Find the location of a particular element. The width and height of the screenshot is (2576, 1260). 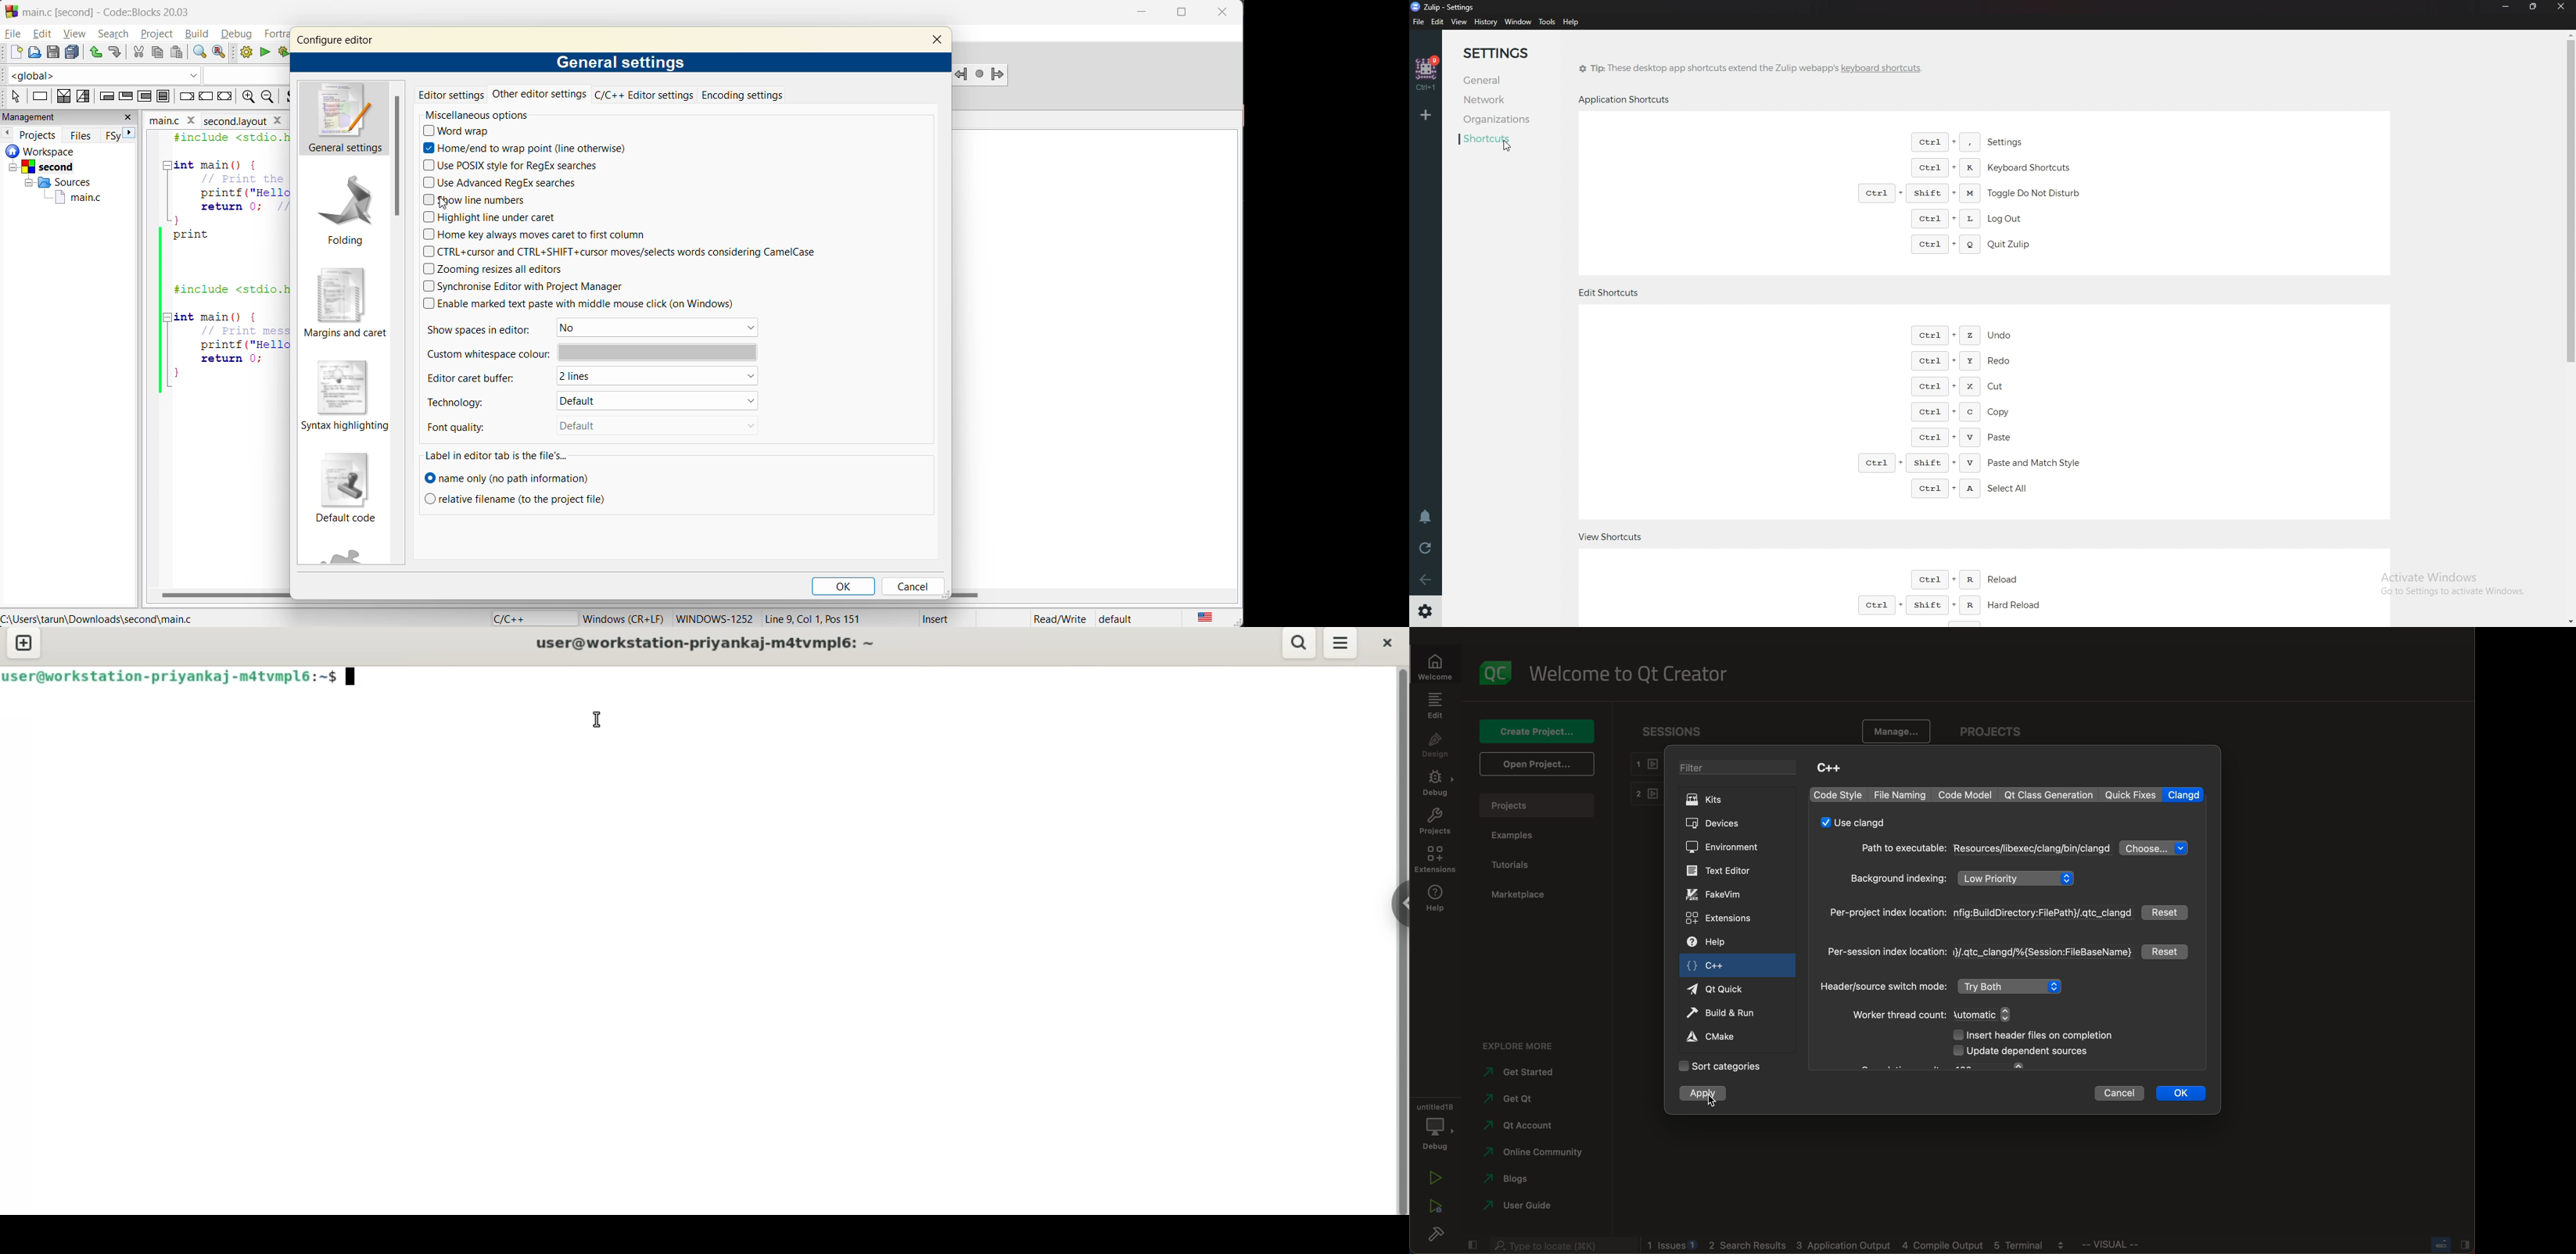

save everything is located at coordinates (73, 53).